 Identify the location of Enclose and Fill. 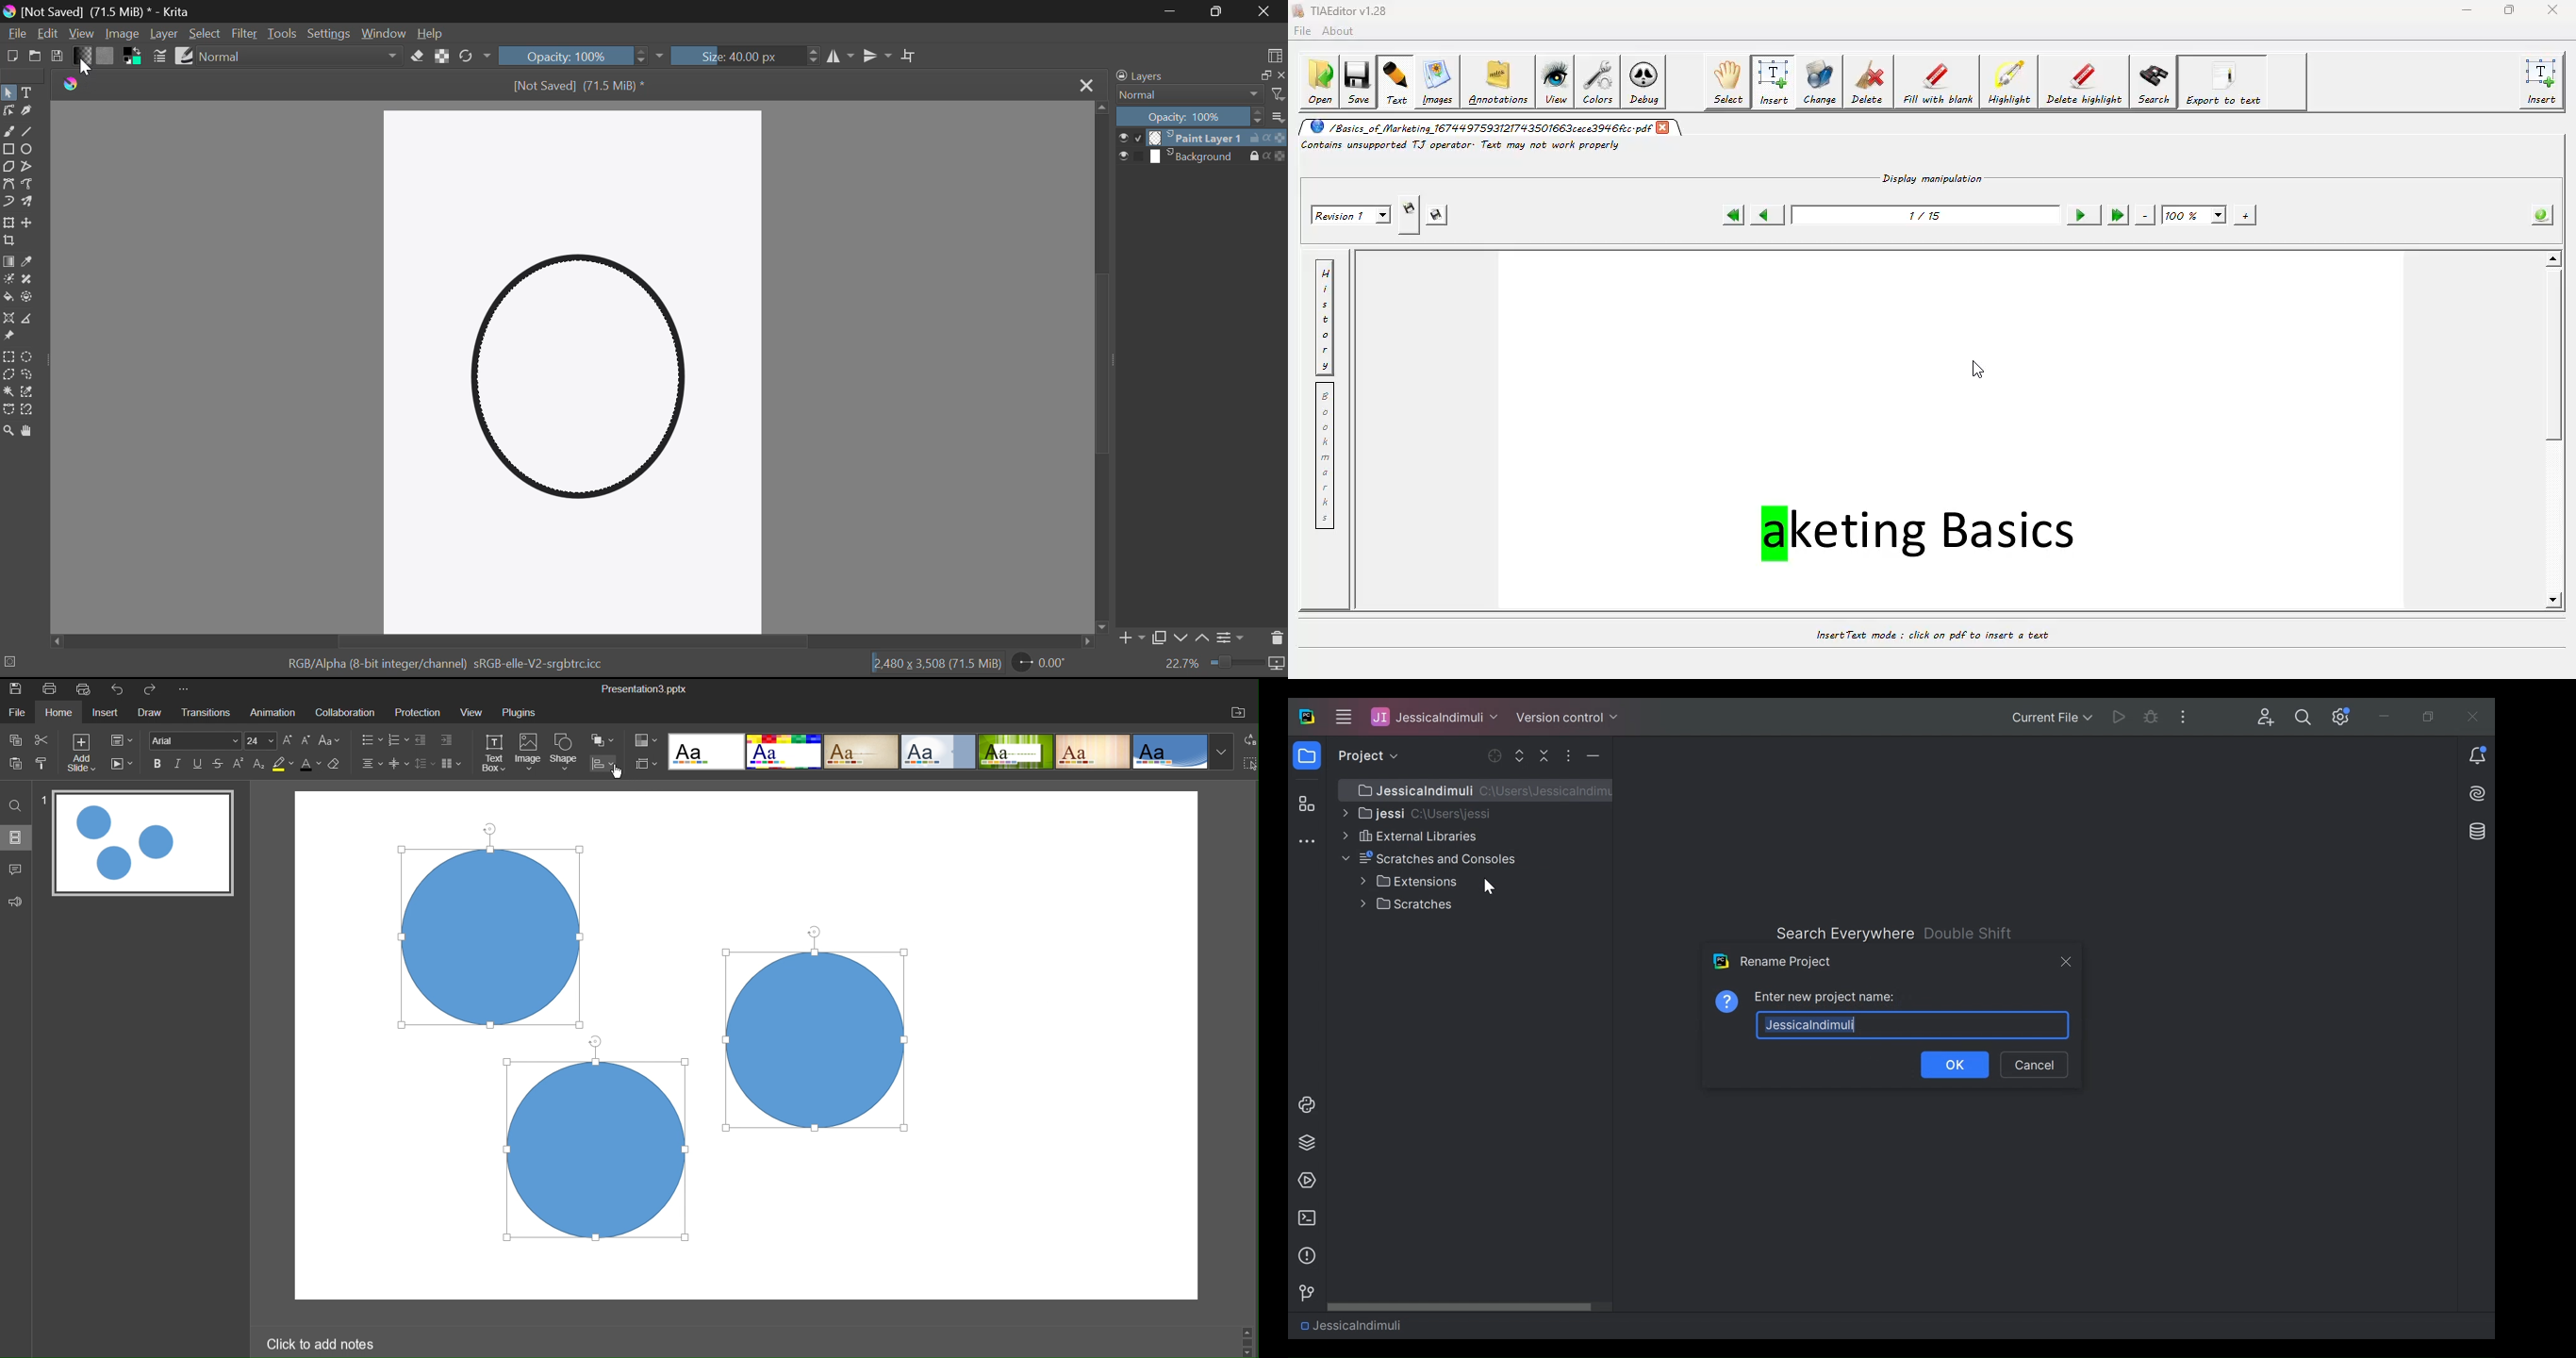
(32, 297).